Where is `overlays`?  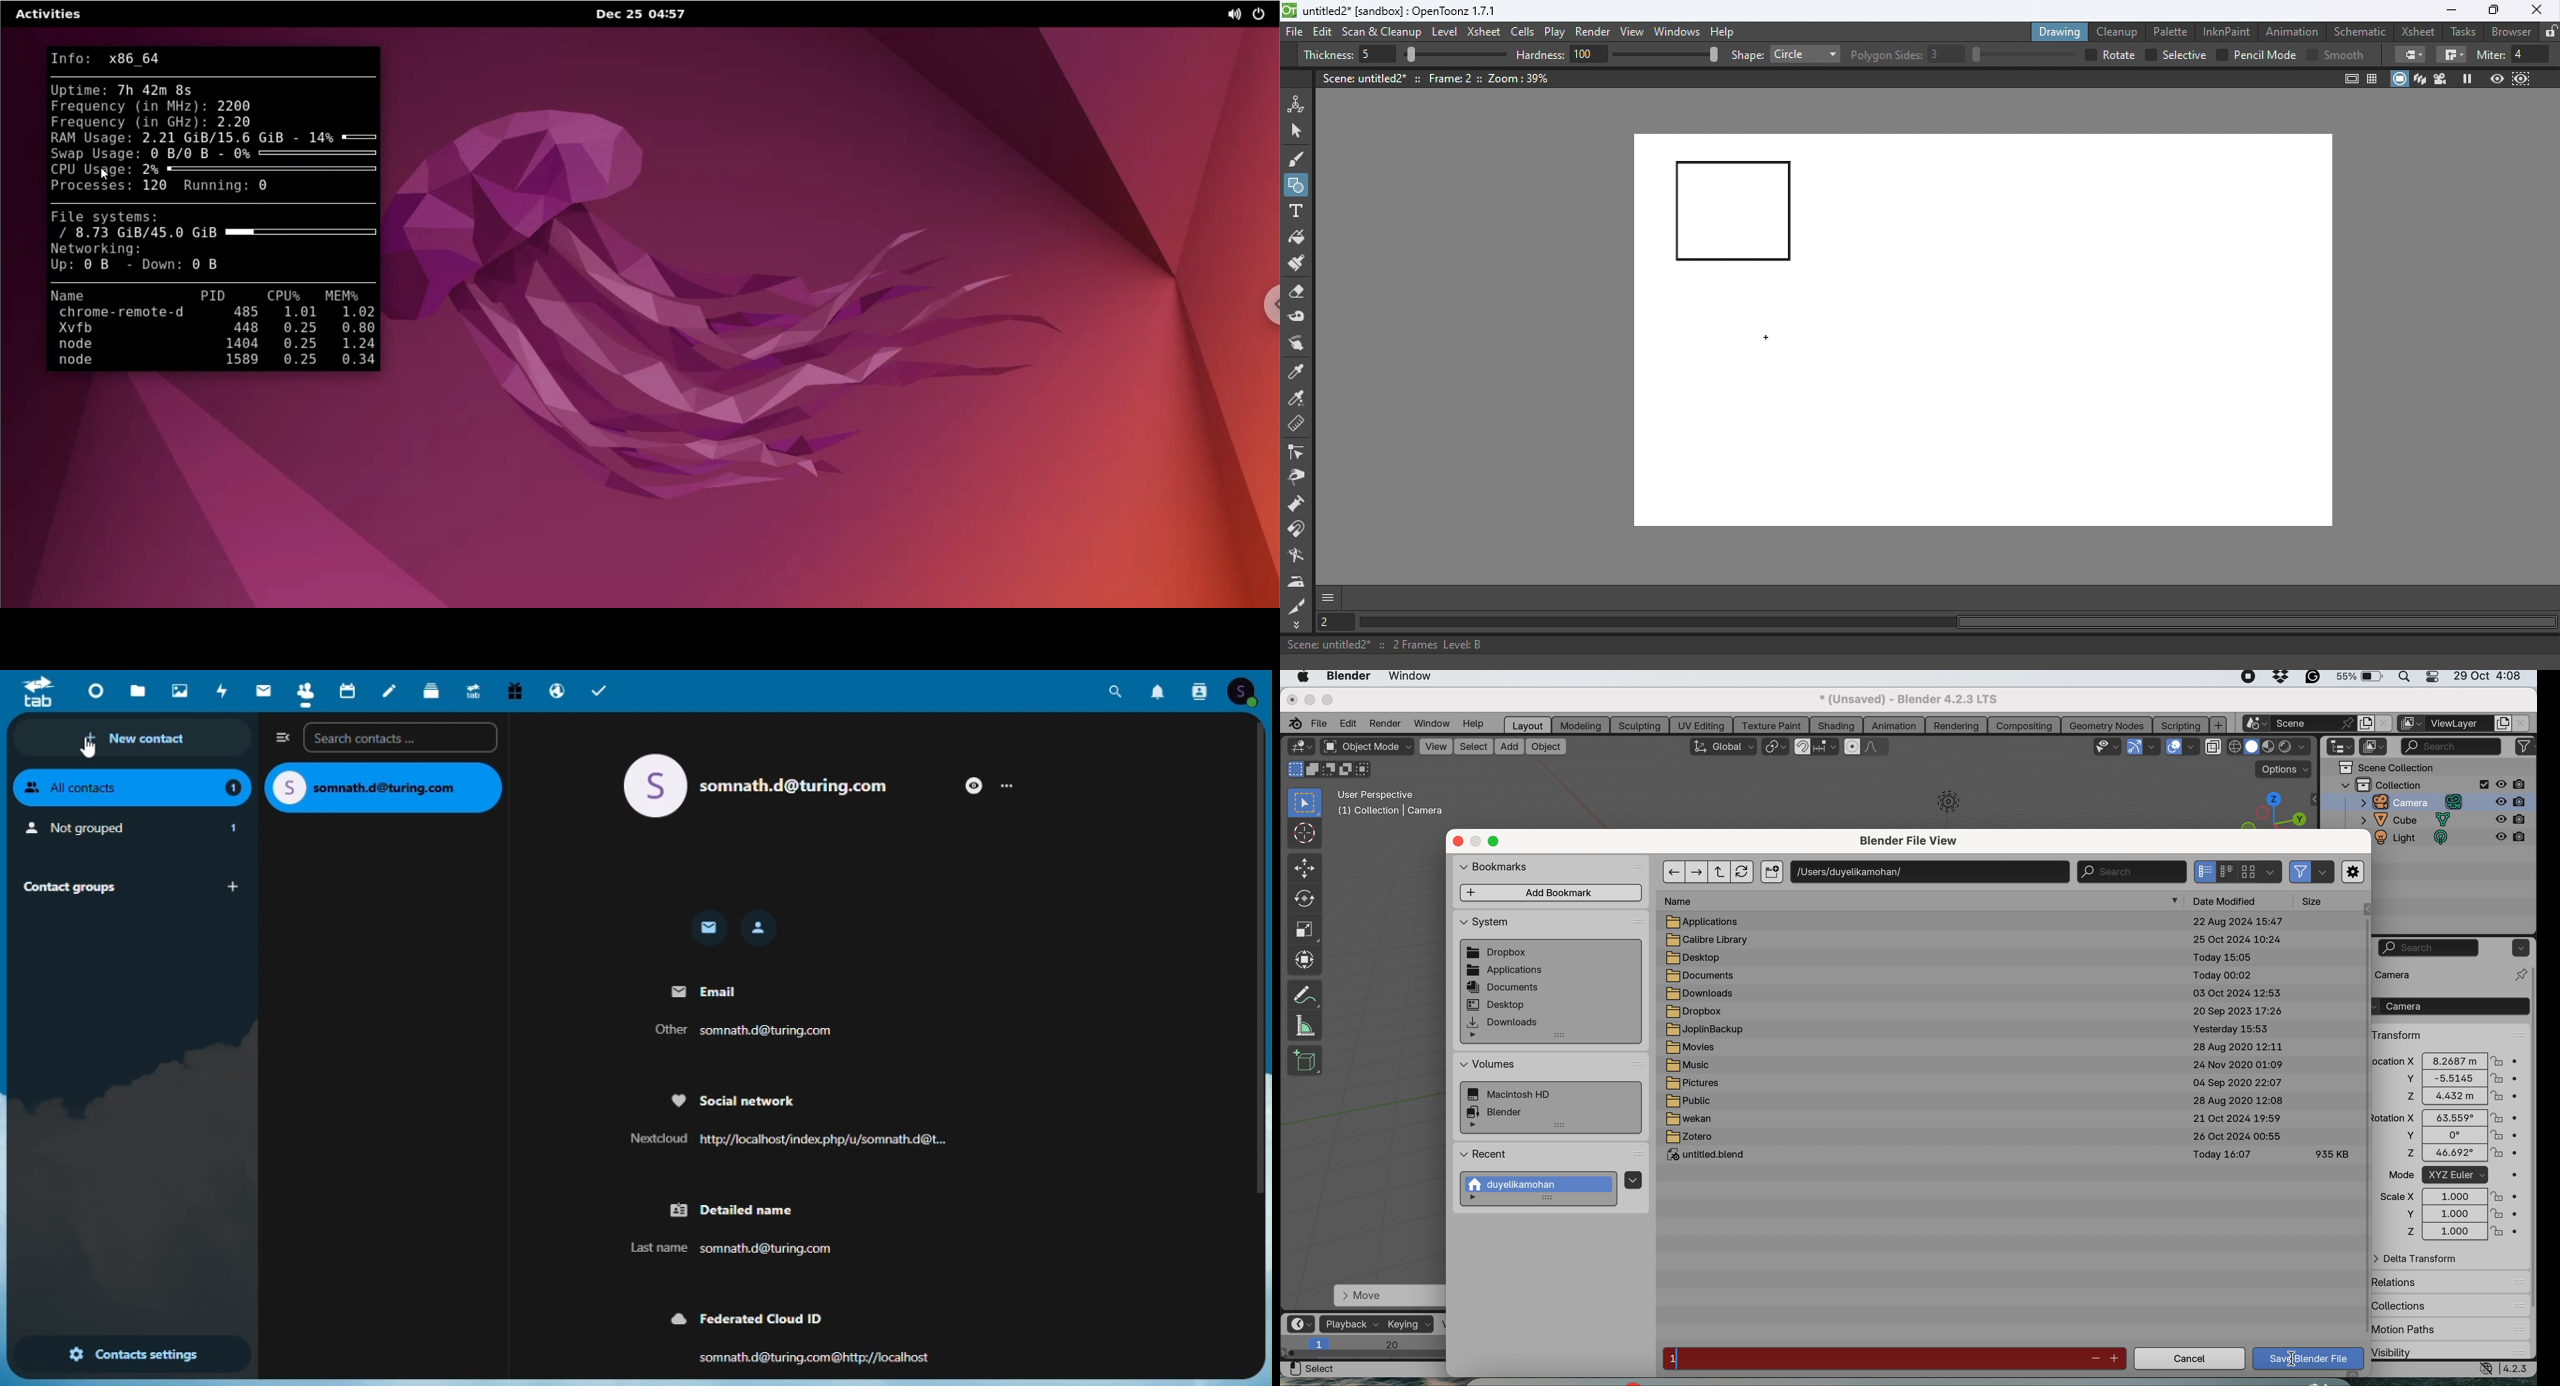 overlays is located at coordinates (2193, 749).